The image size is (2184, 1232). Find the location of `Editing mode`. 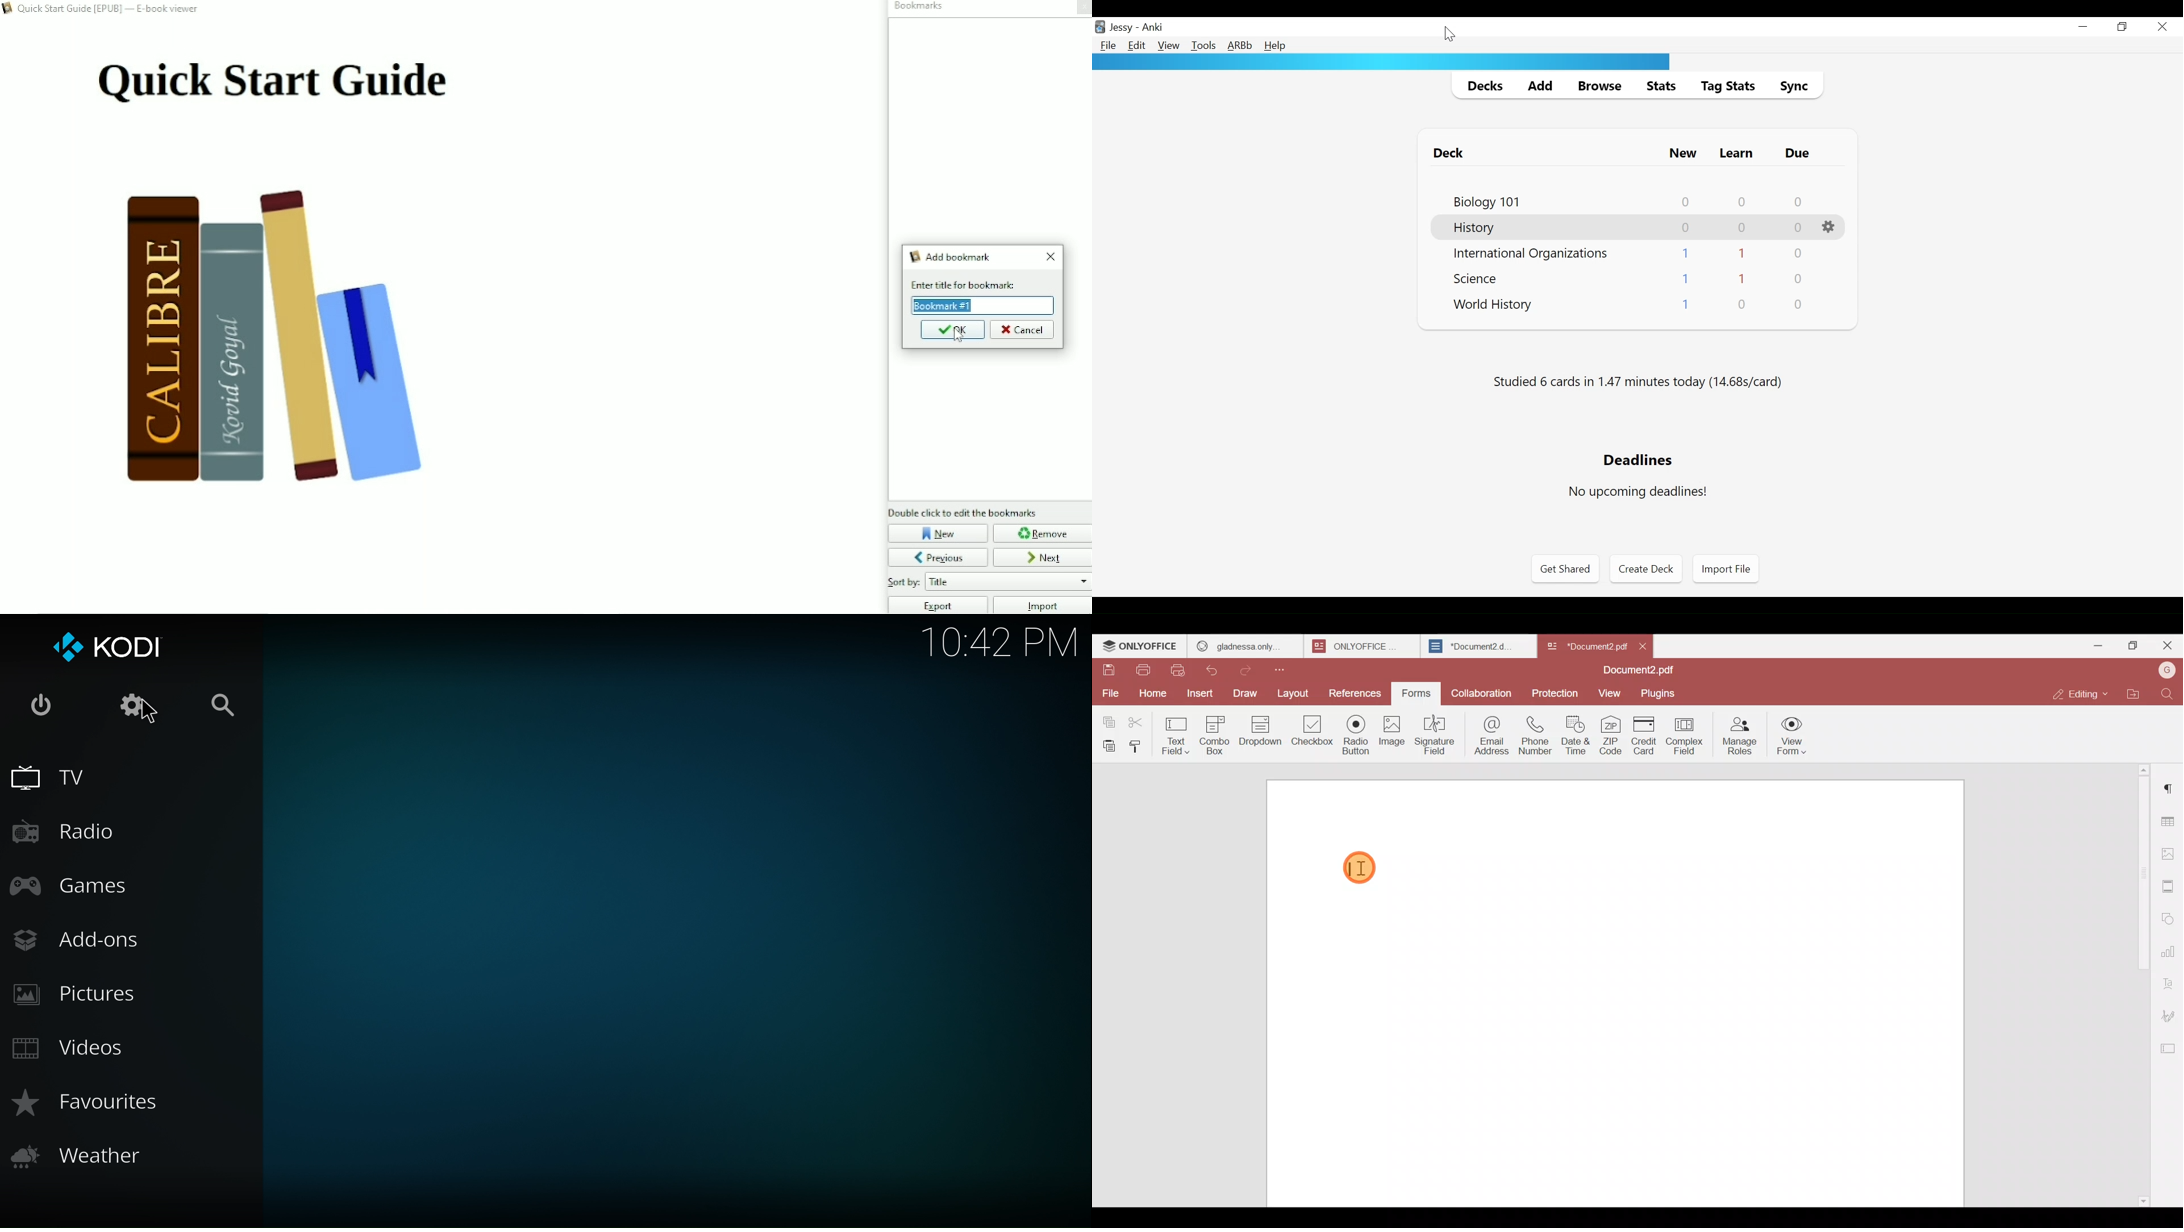

Editing mode is located at coordinates (2082, 691).